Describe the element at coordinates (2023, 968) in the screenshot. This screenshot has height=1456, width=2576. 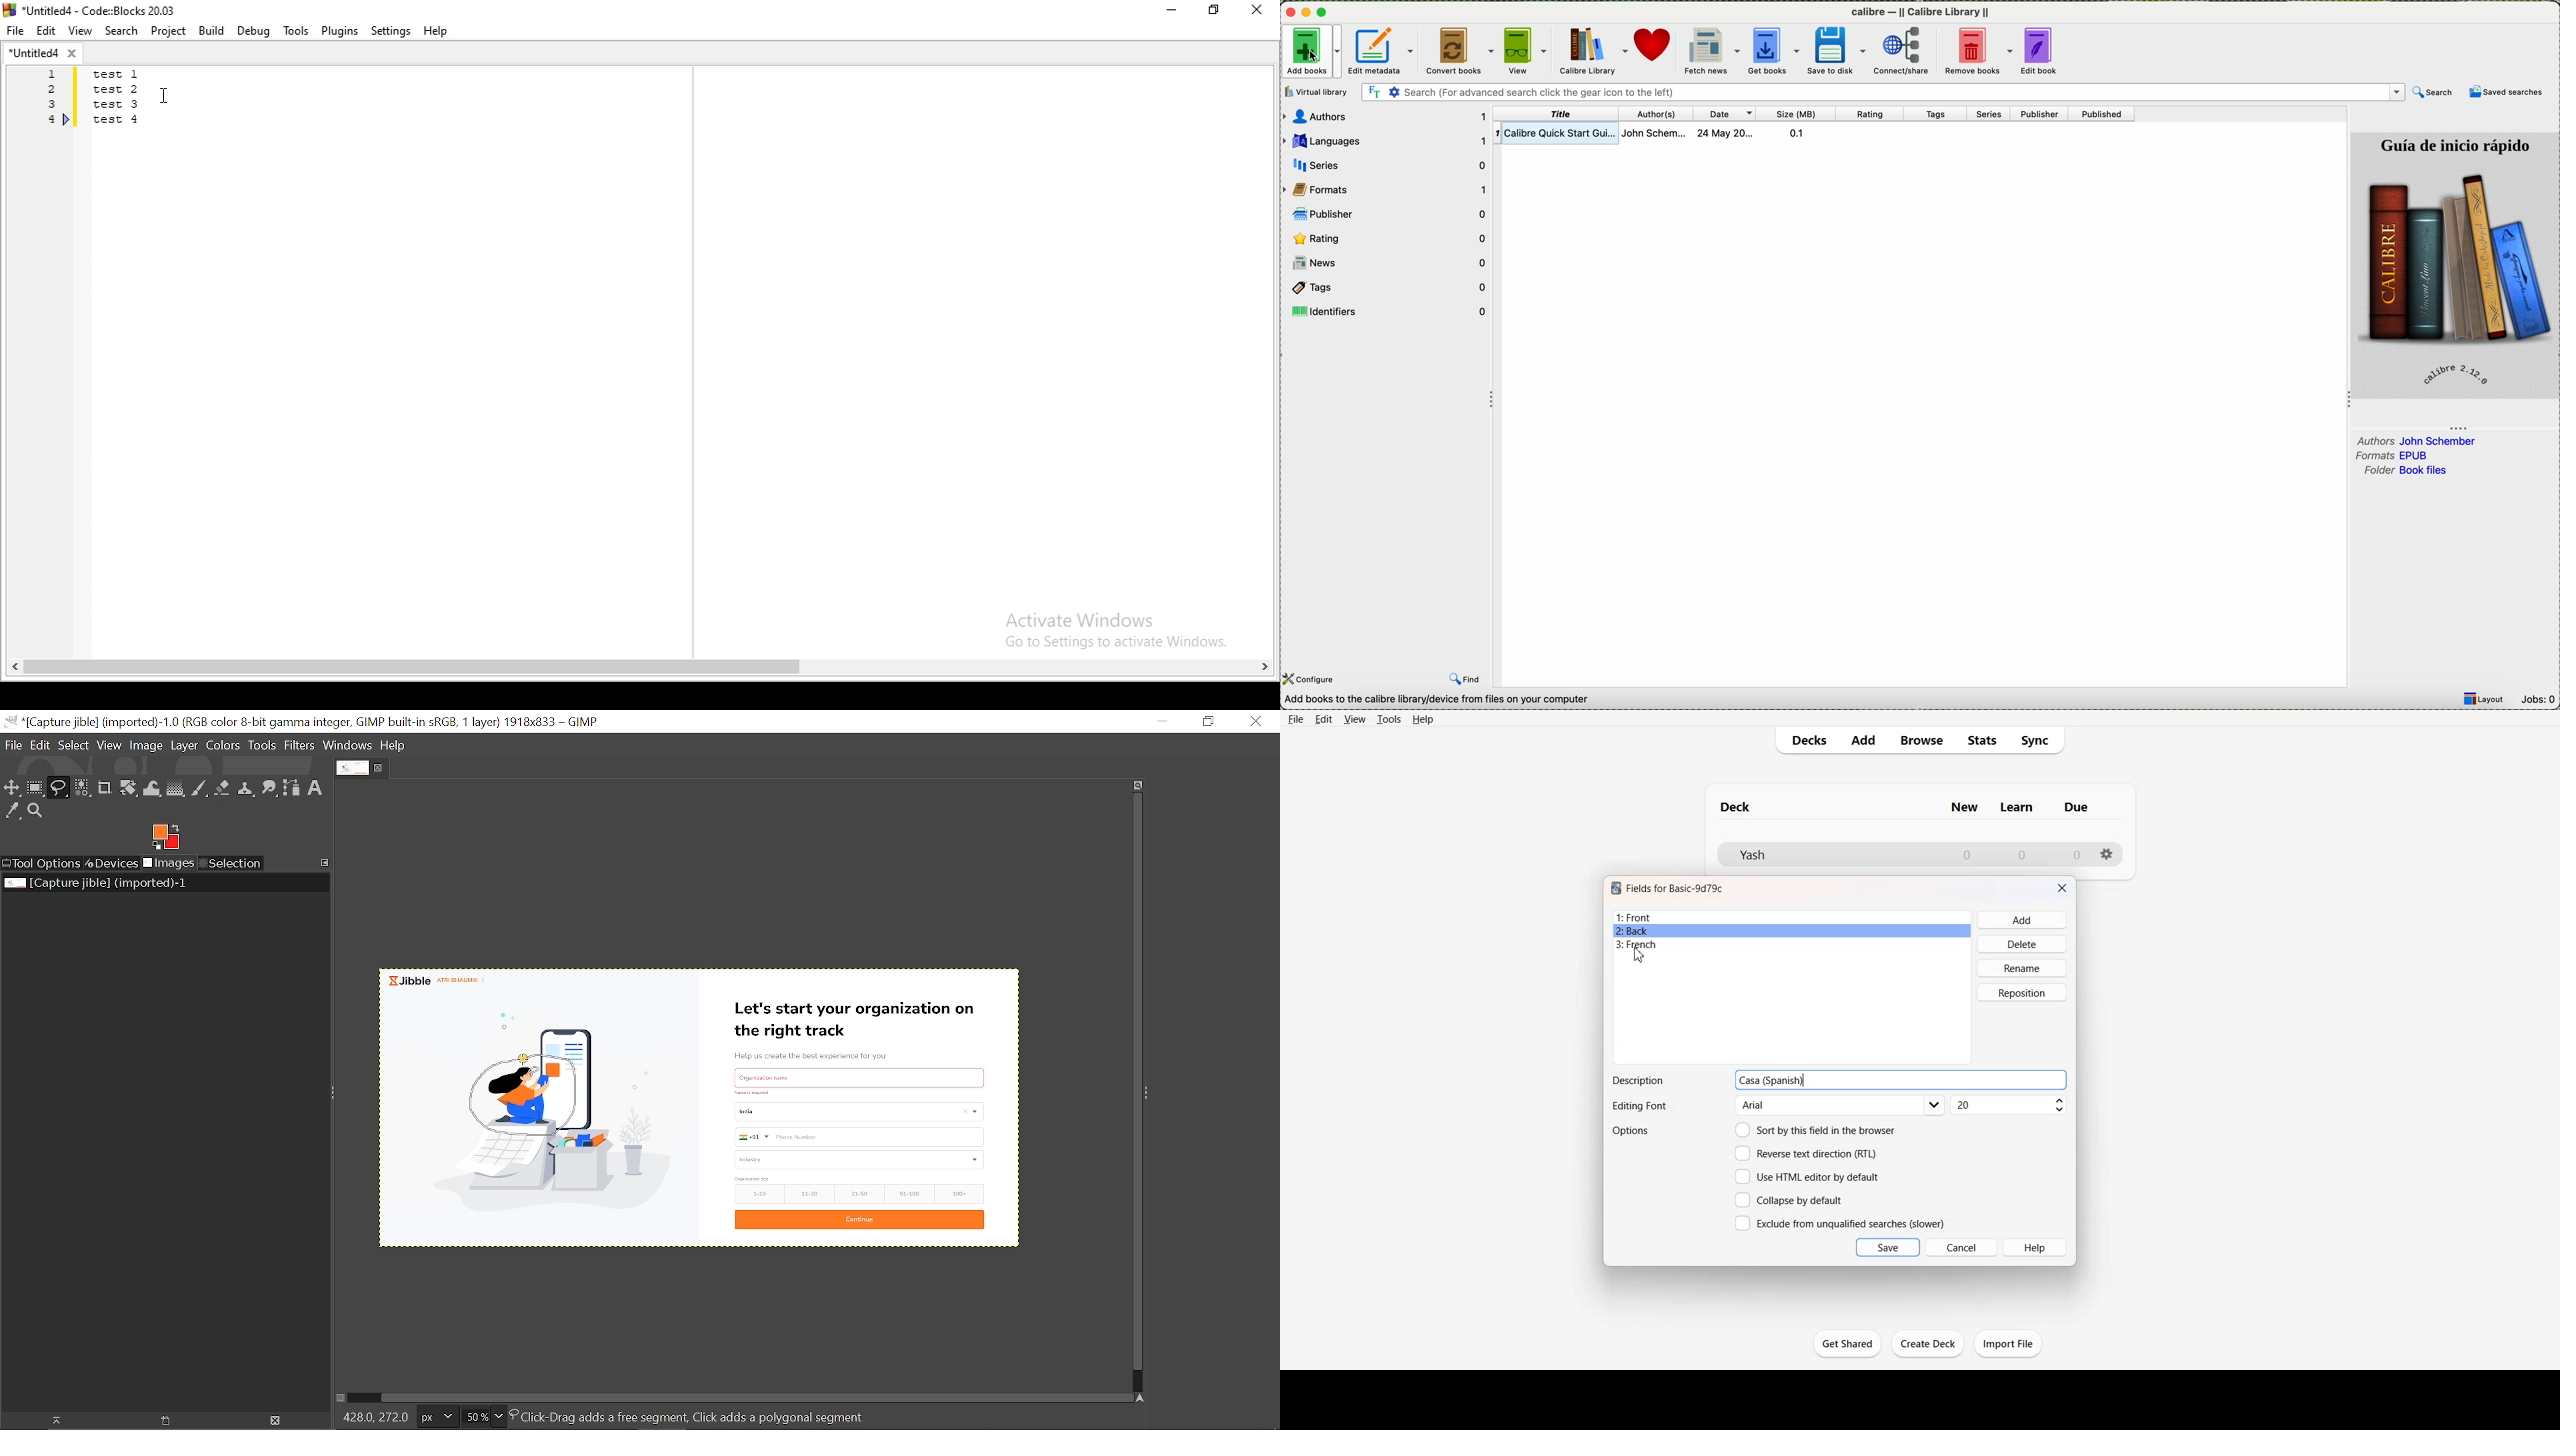
I see `Rename` at that location.